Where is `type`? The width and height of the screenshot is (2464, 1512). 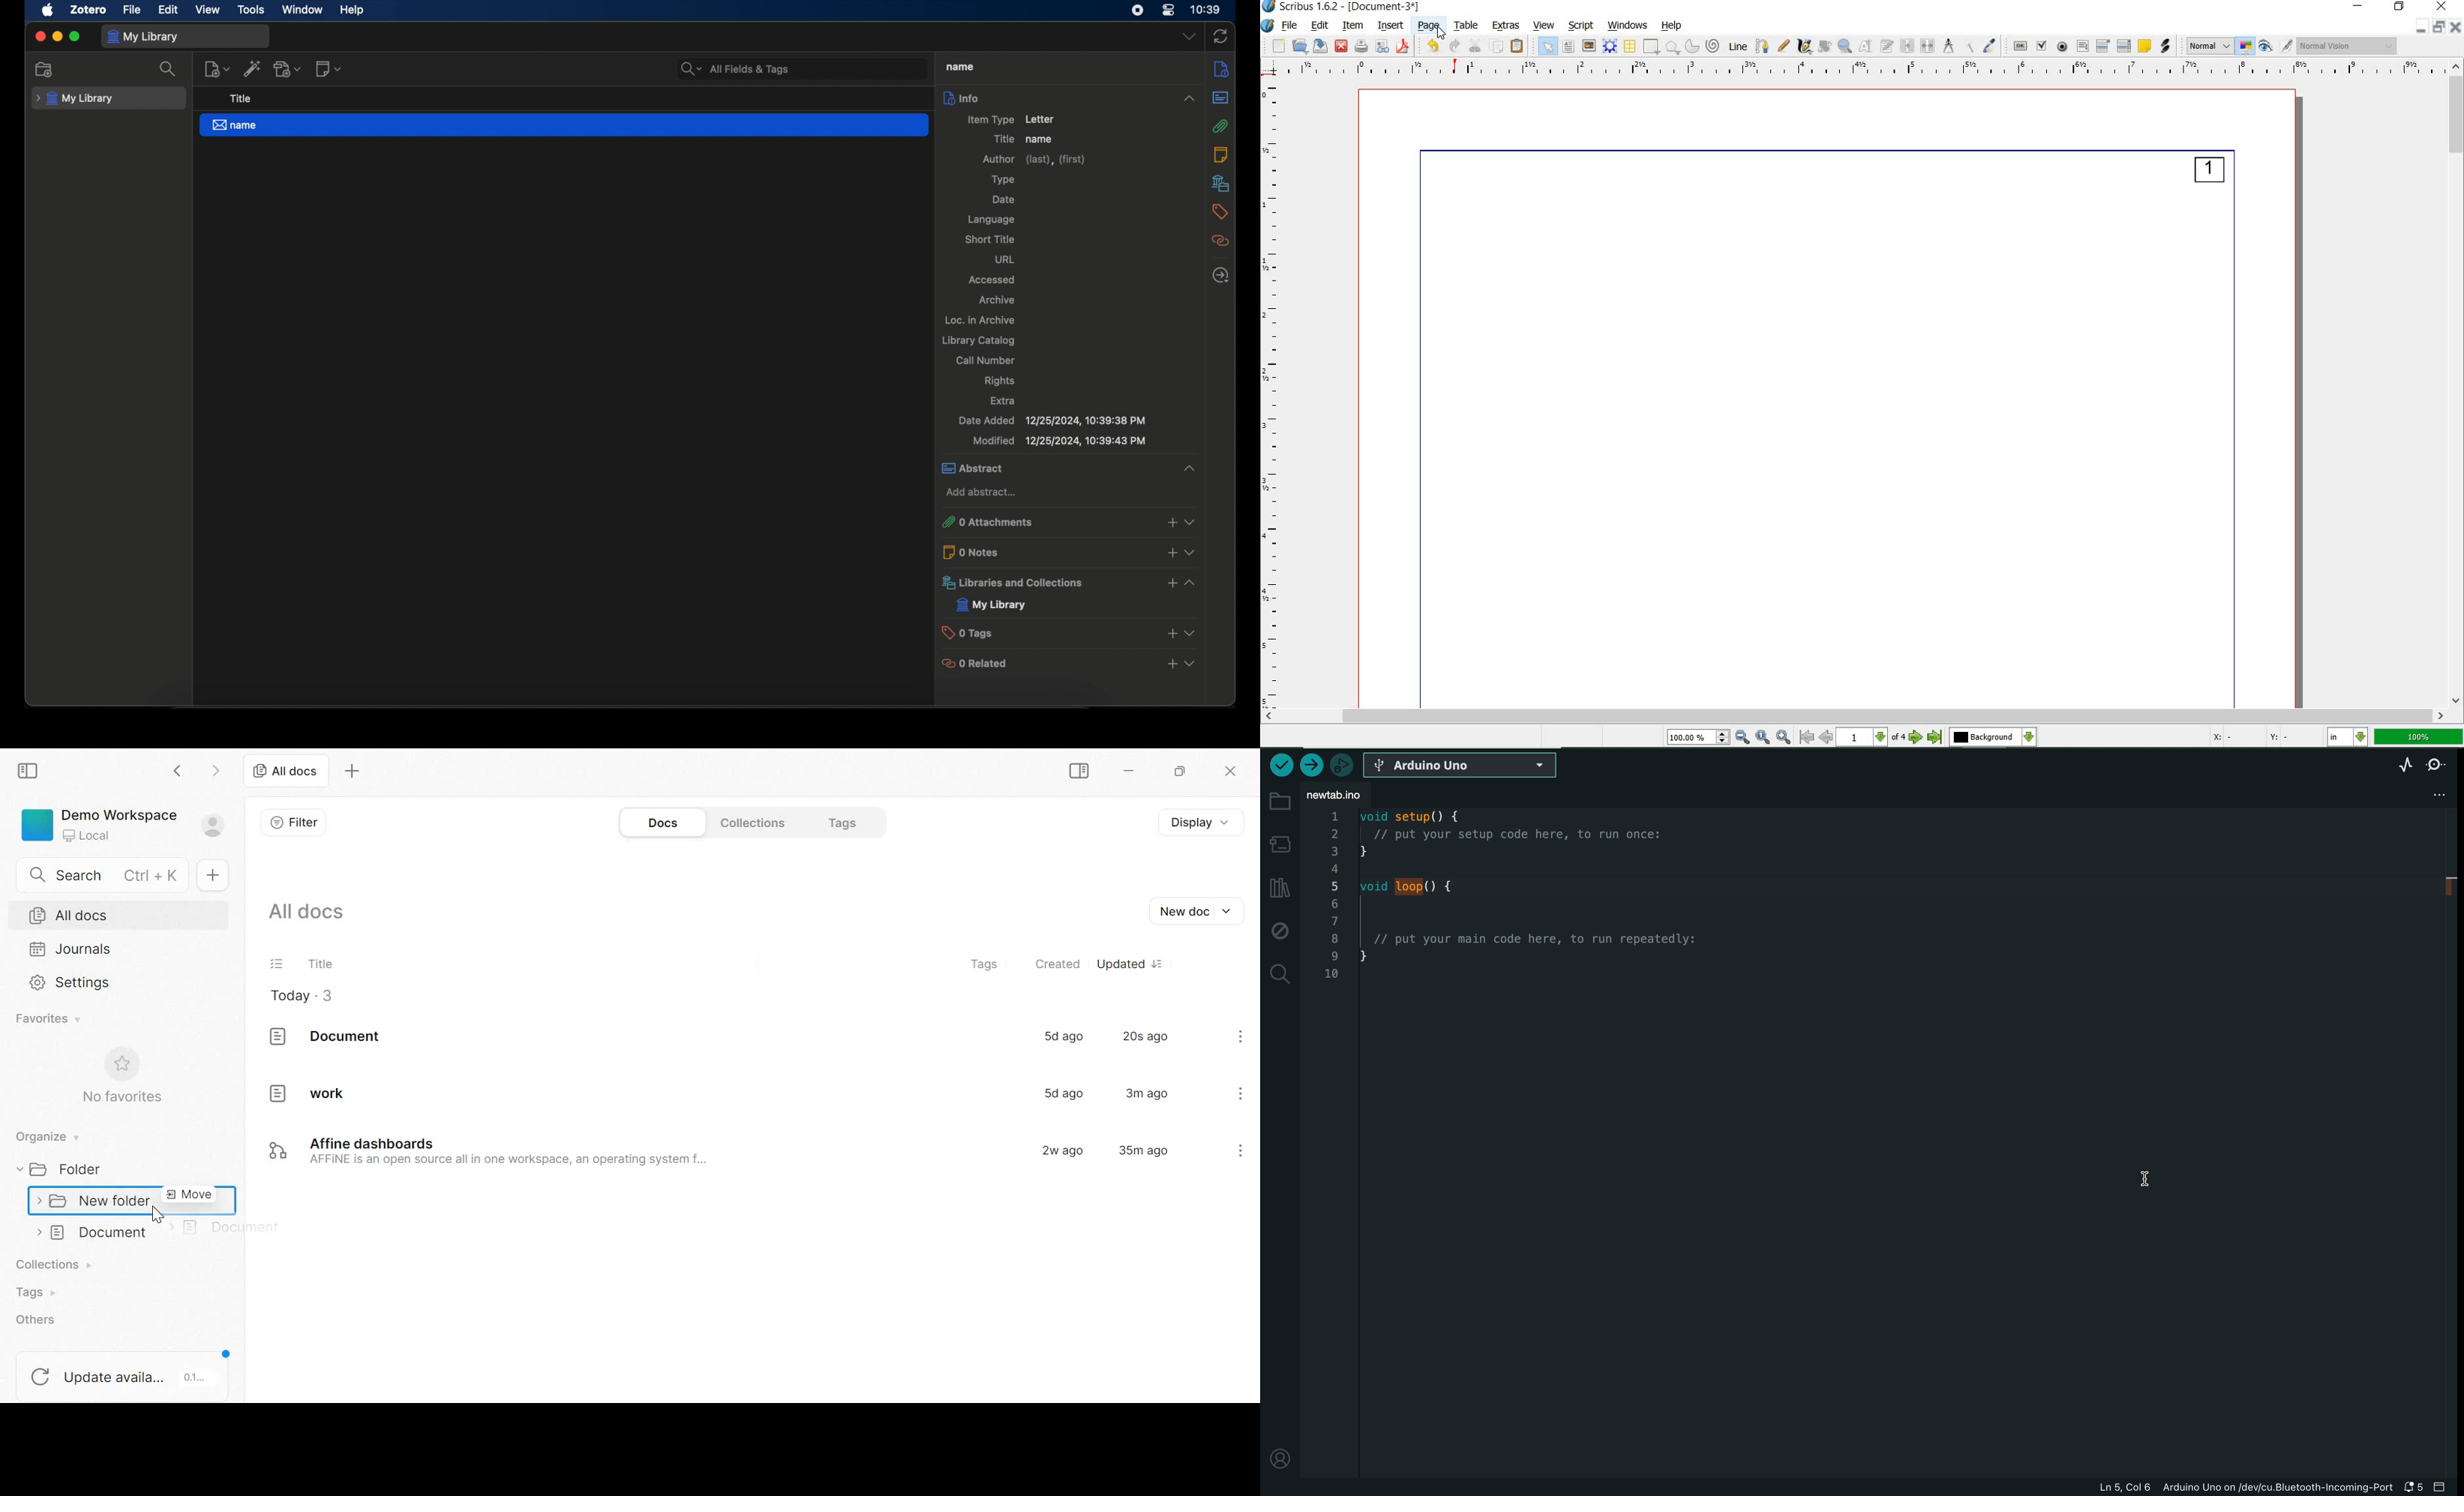
type is located at coordinates (1007, 180).